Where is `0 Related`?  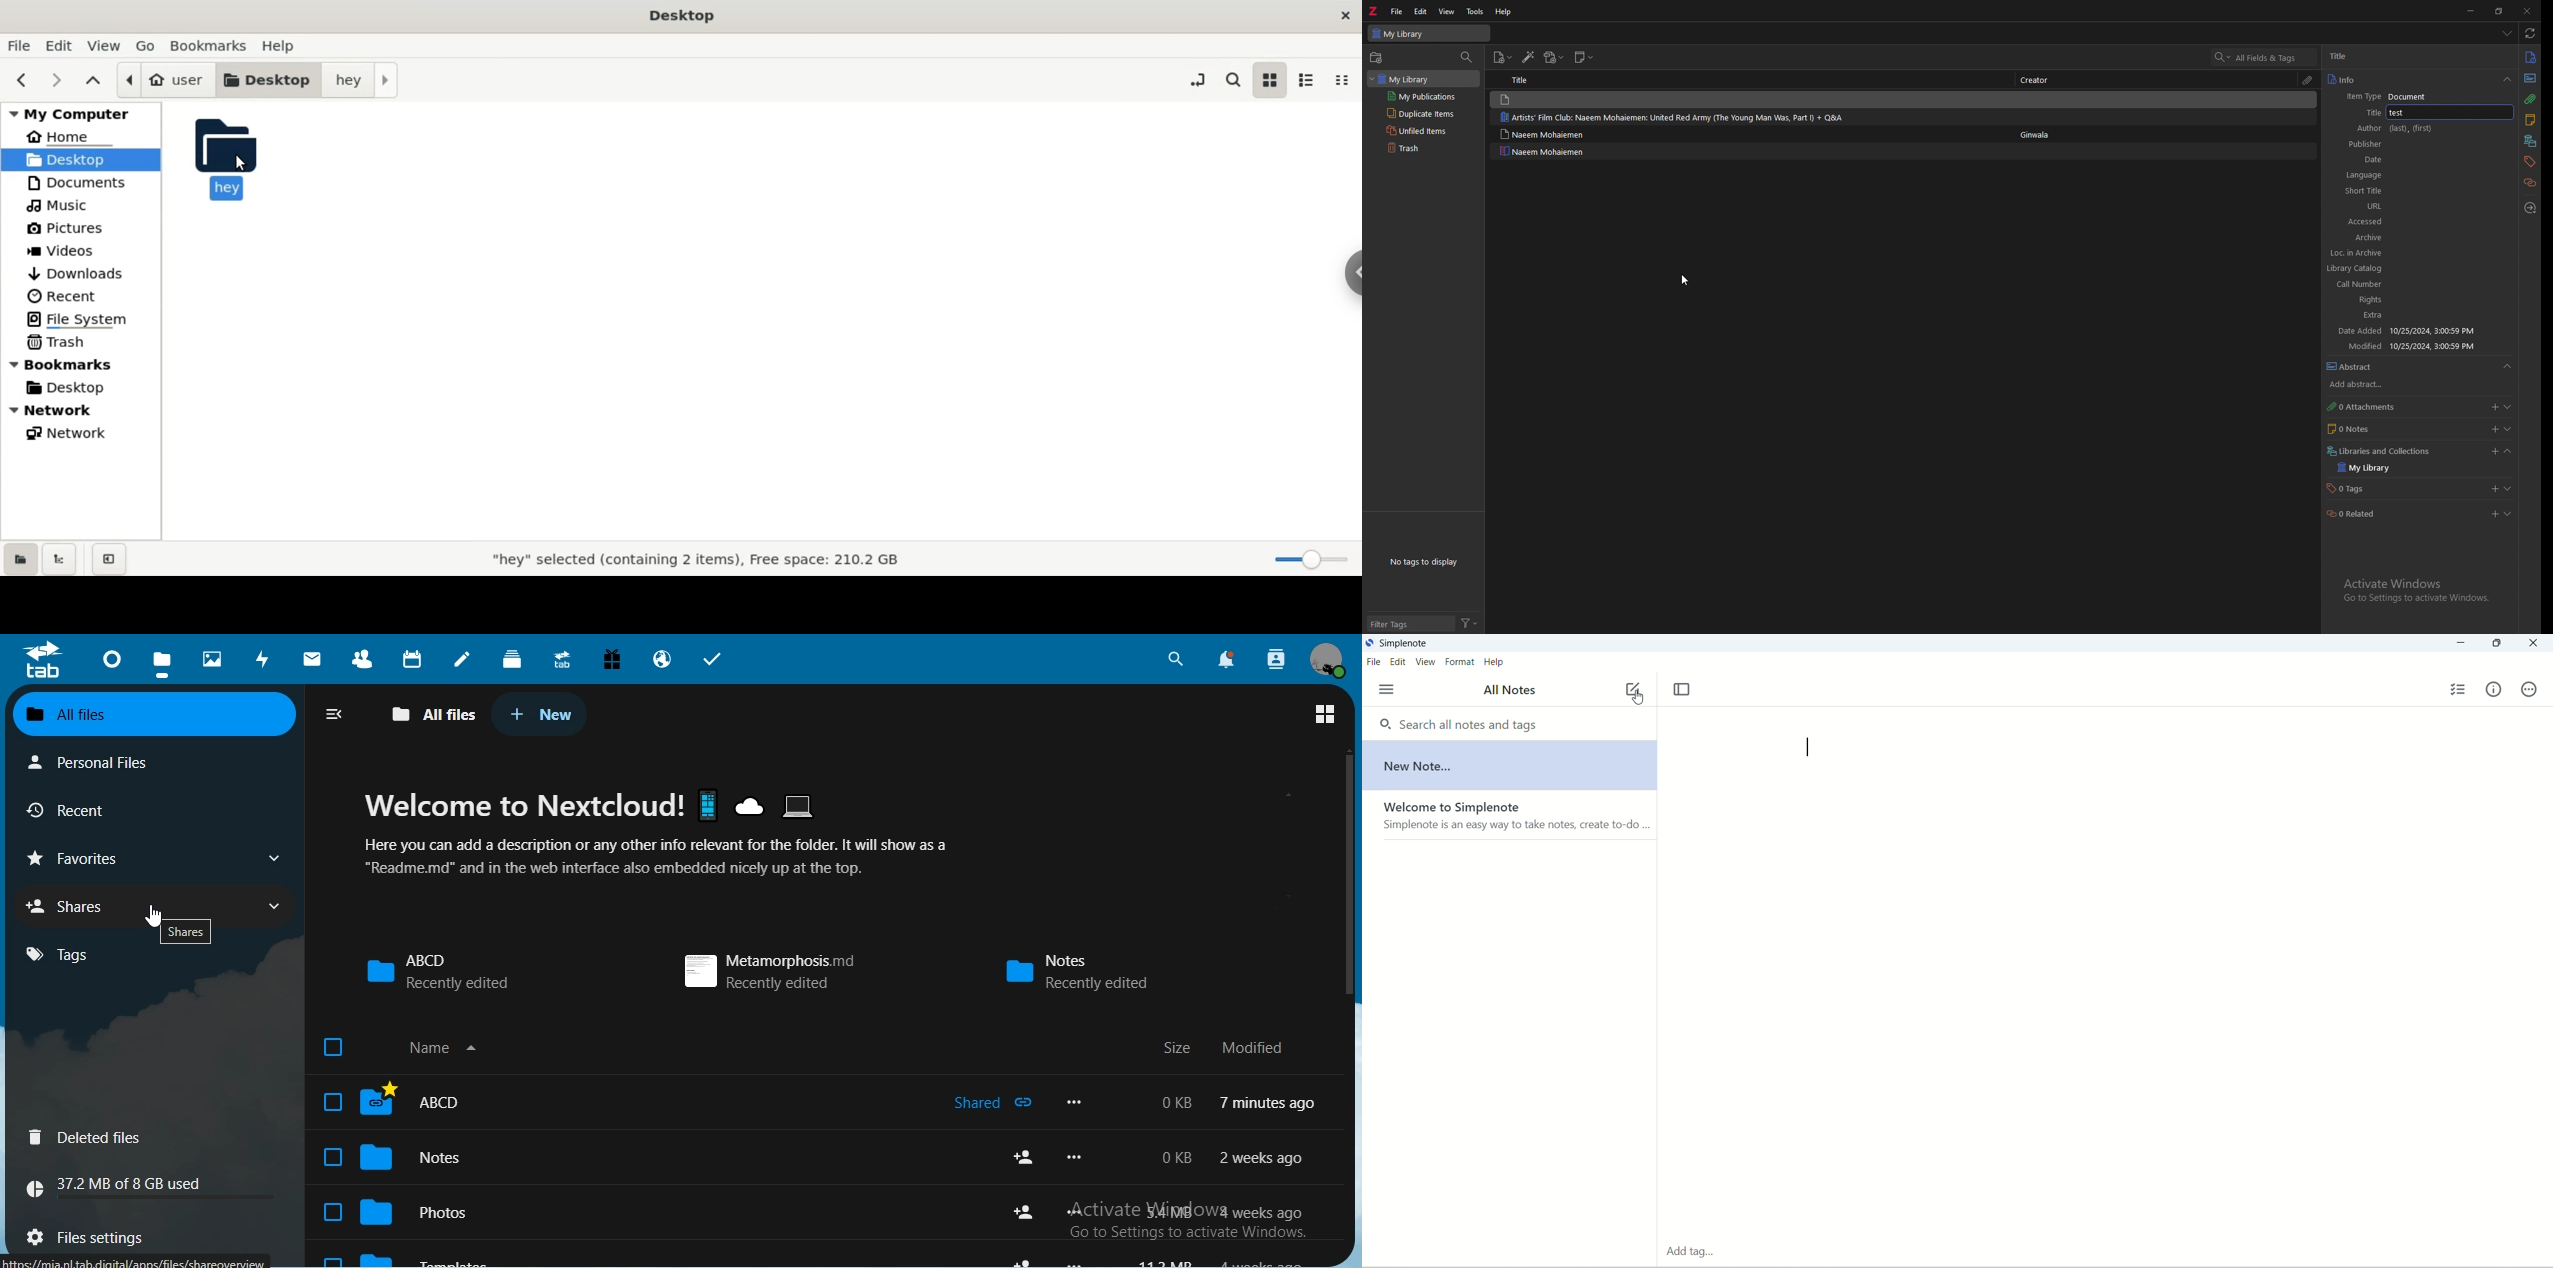 0 Related is located at coordinates (2354, 512).